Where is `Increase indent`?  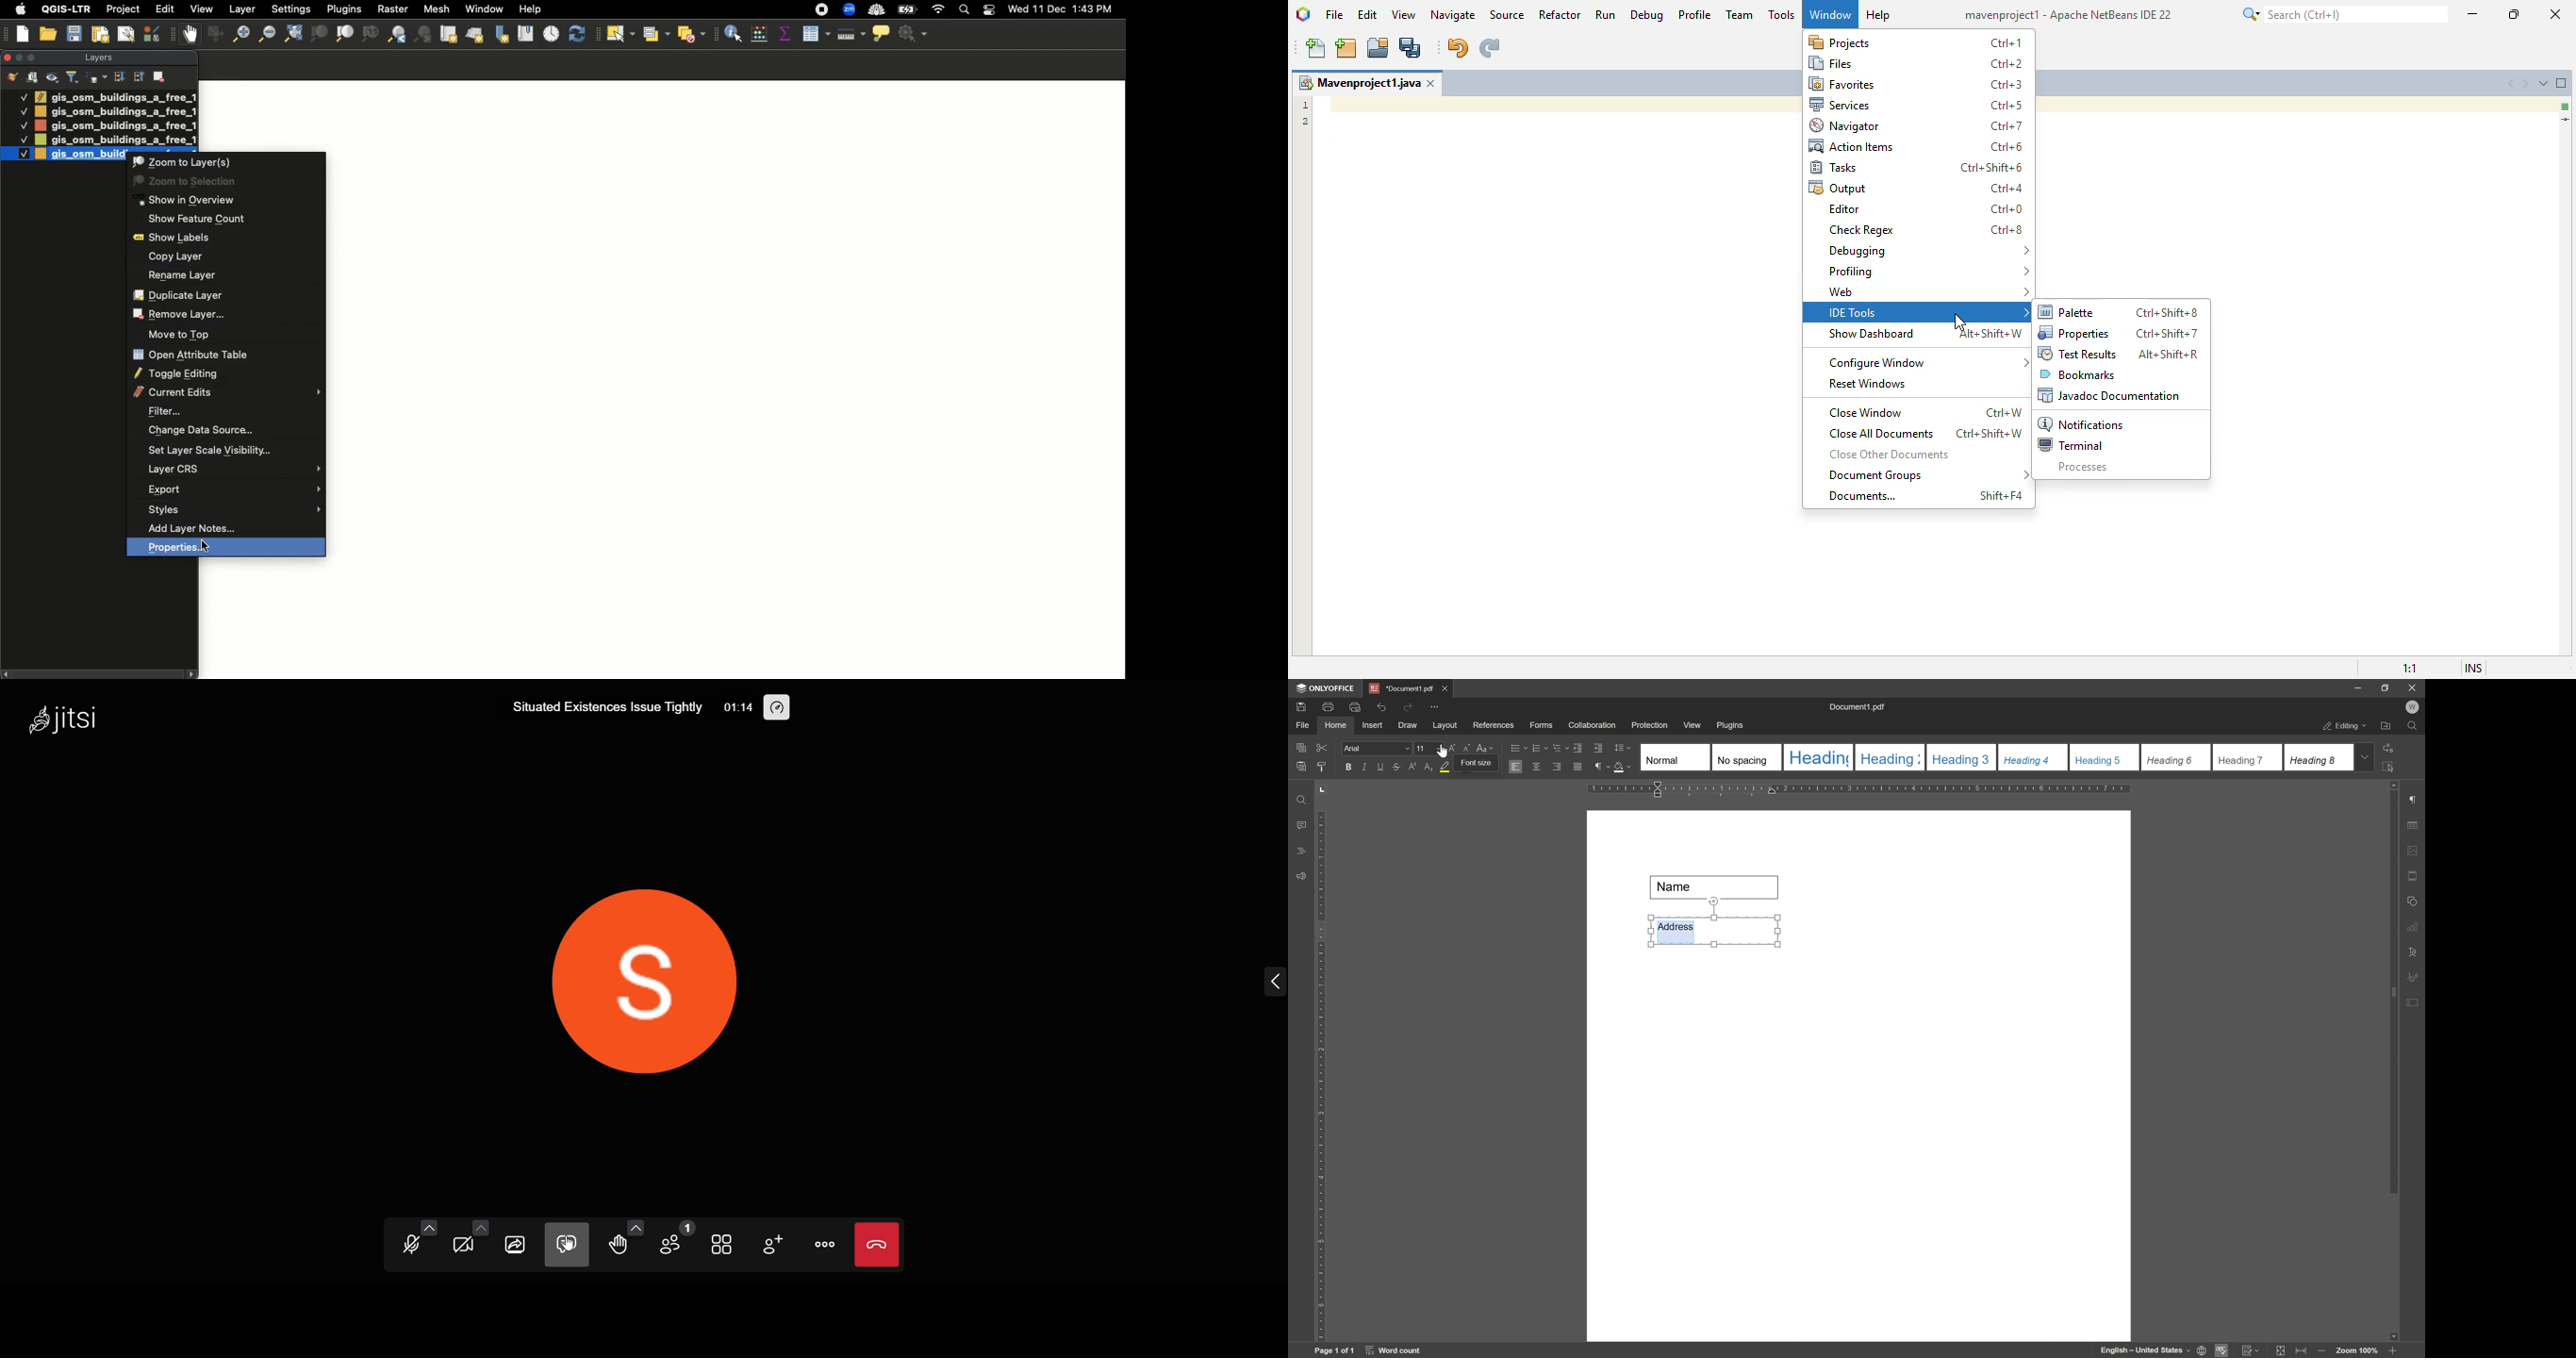
Increase indent is located at coordinates (1599, 749).